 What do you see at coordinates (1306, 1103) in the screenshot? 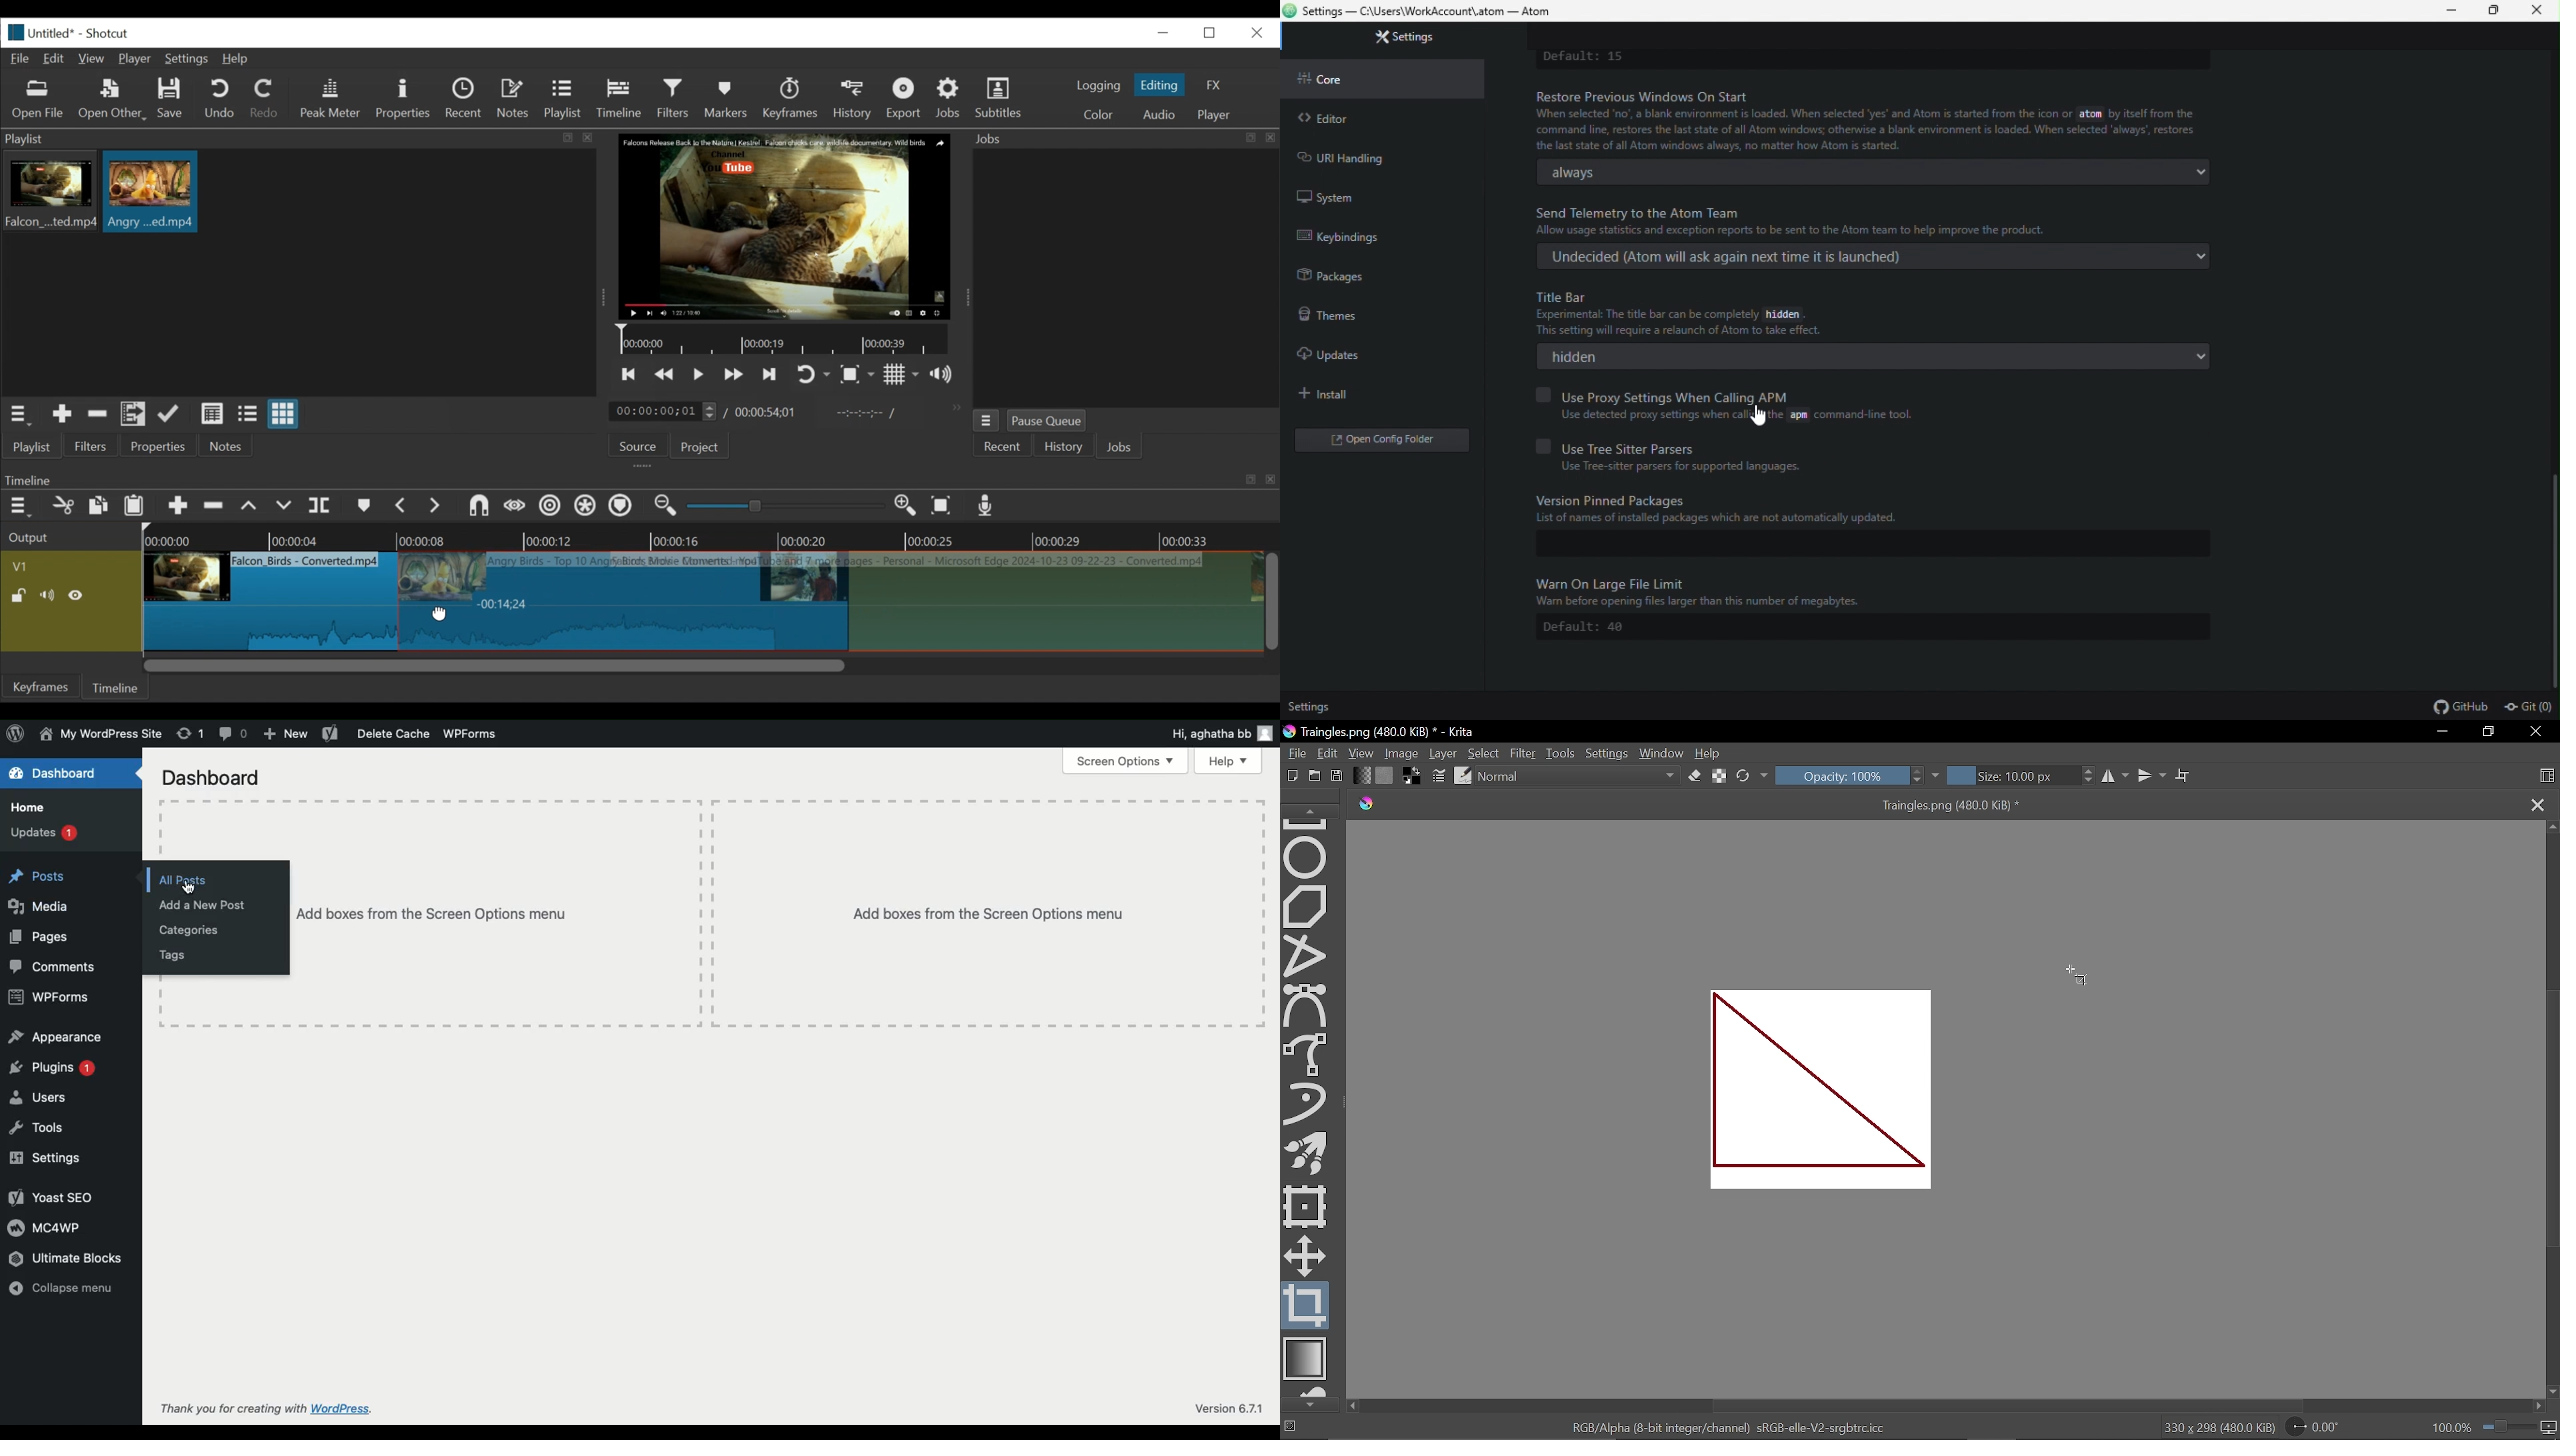
I see `Dynamic brush tool` at bounding box center [1306, 1103].